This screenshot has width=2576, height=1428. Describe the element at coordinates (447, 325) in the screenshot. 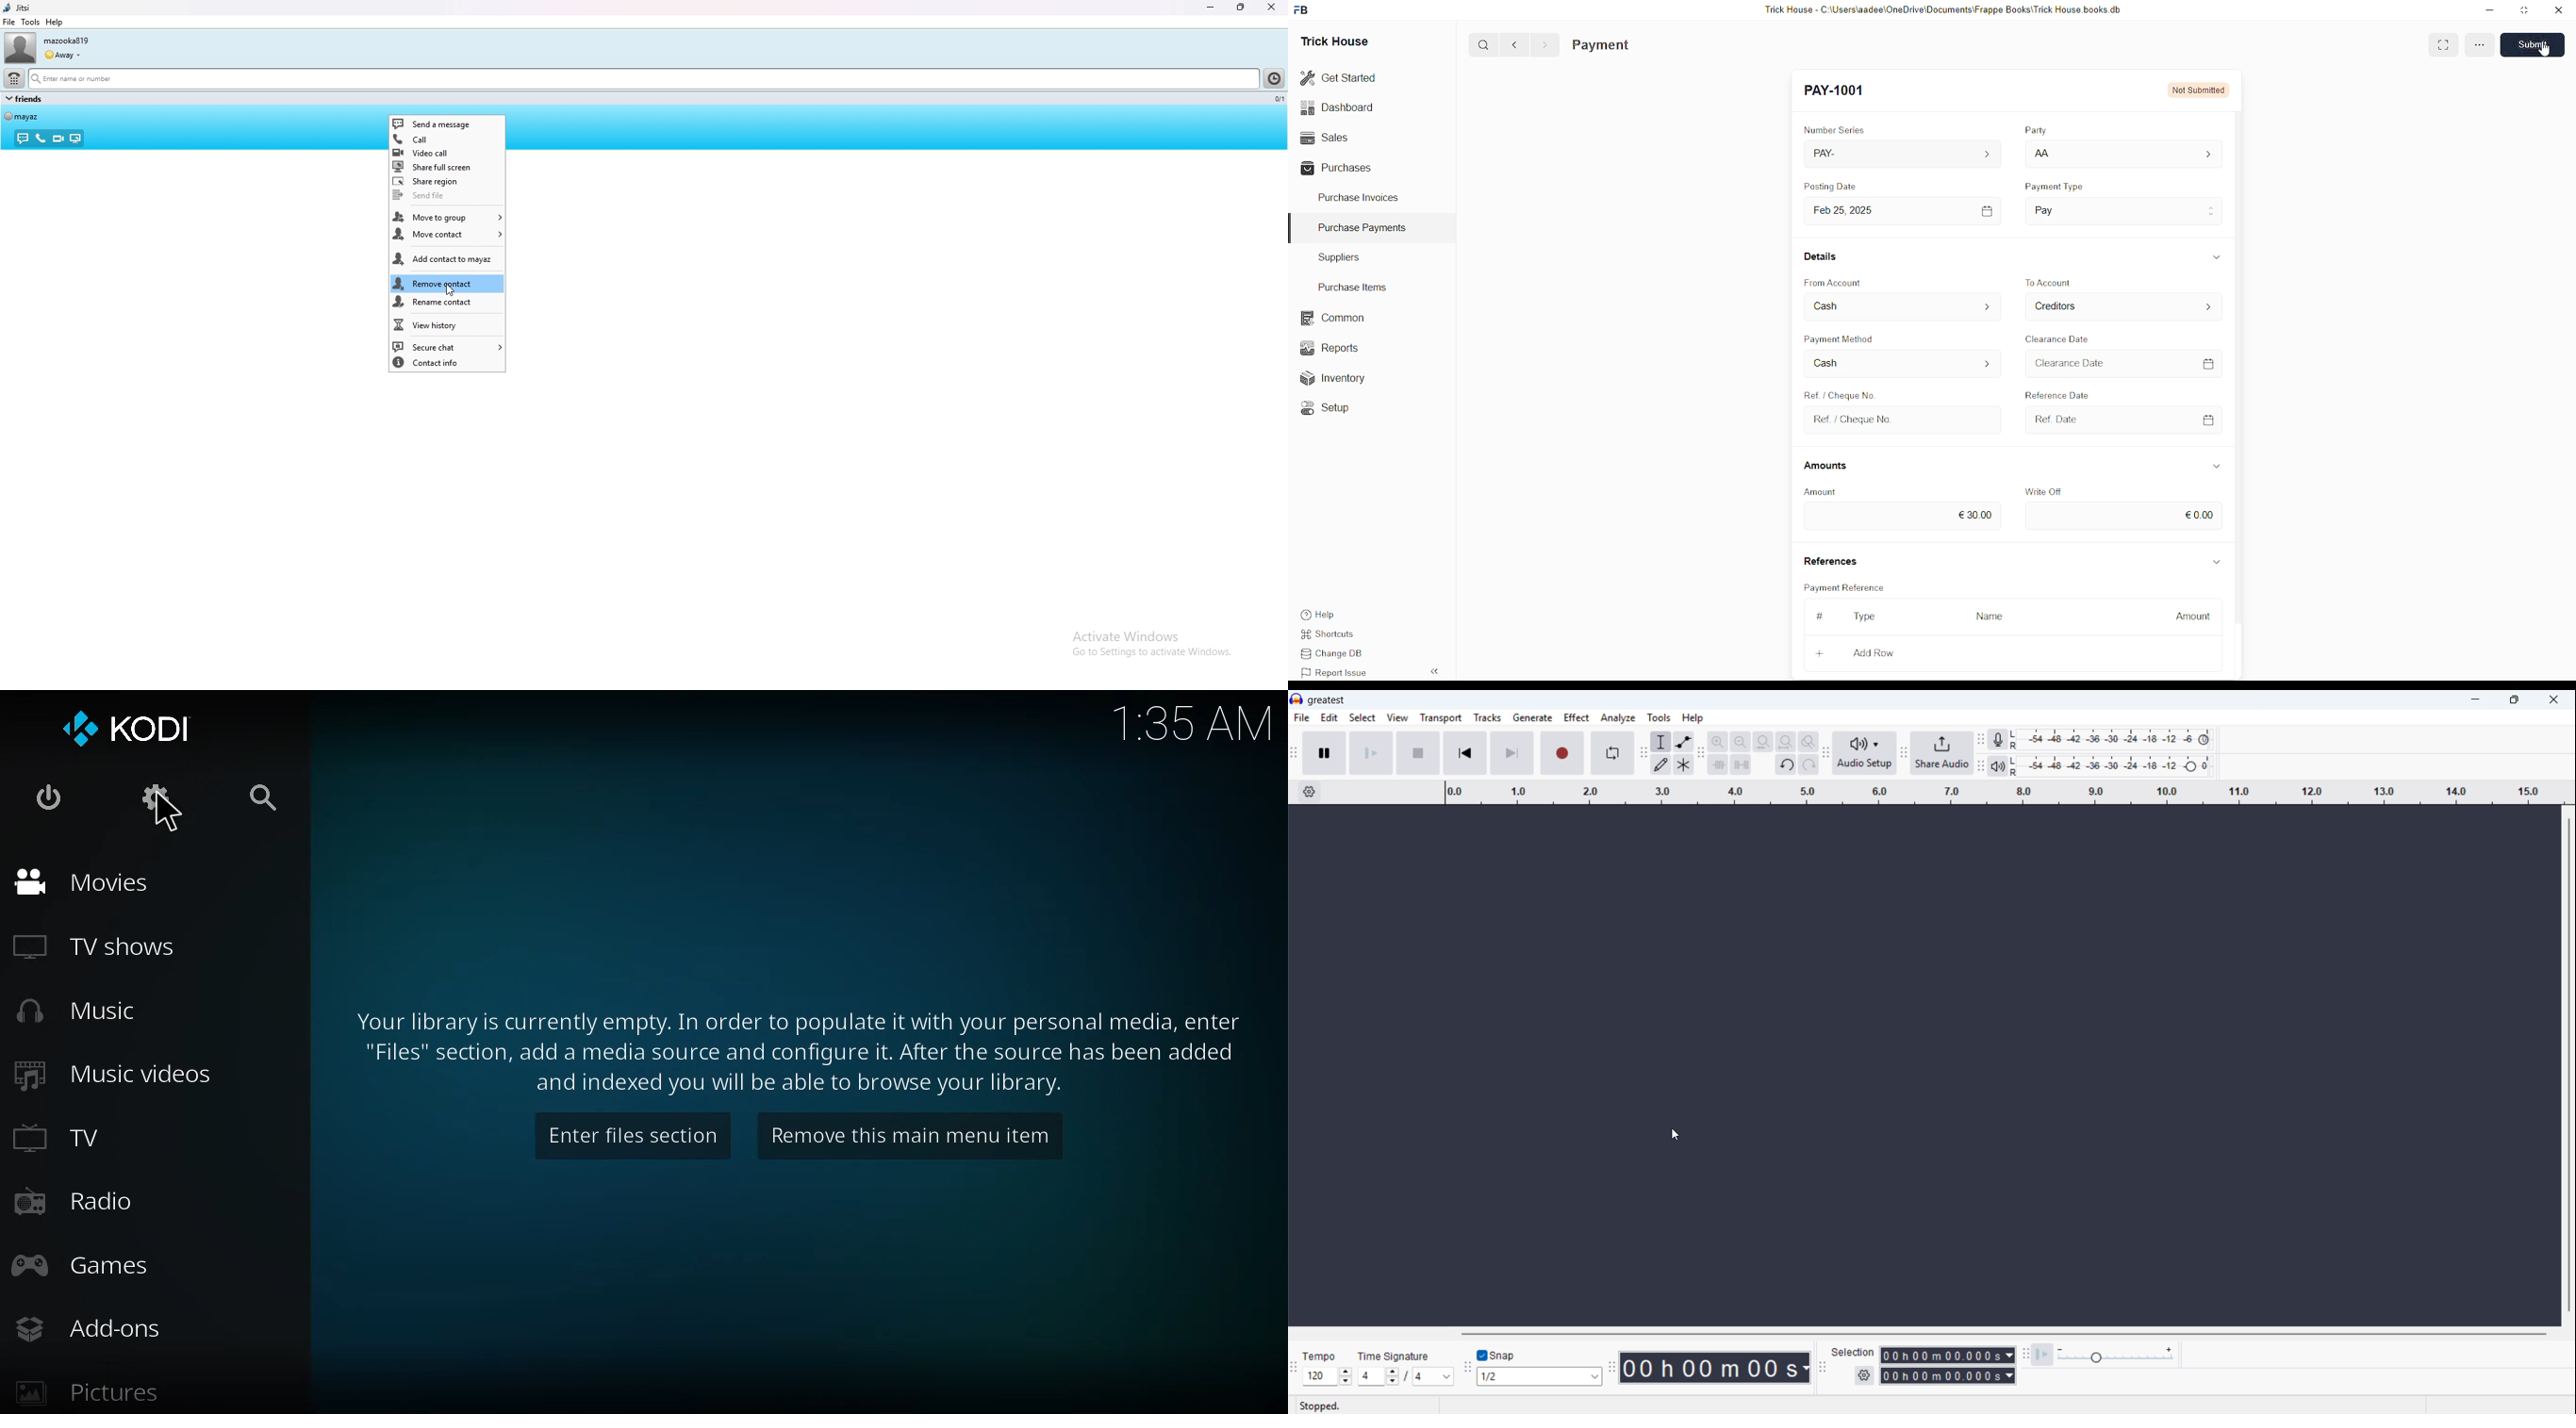

I see `view history` at that location.